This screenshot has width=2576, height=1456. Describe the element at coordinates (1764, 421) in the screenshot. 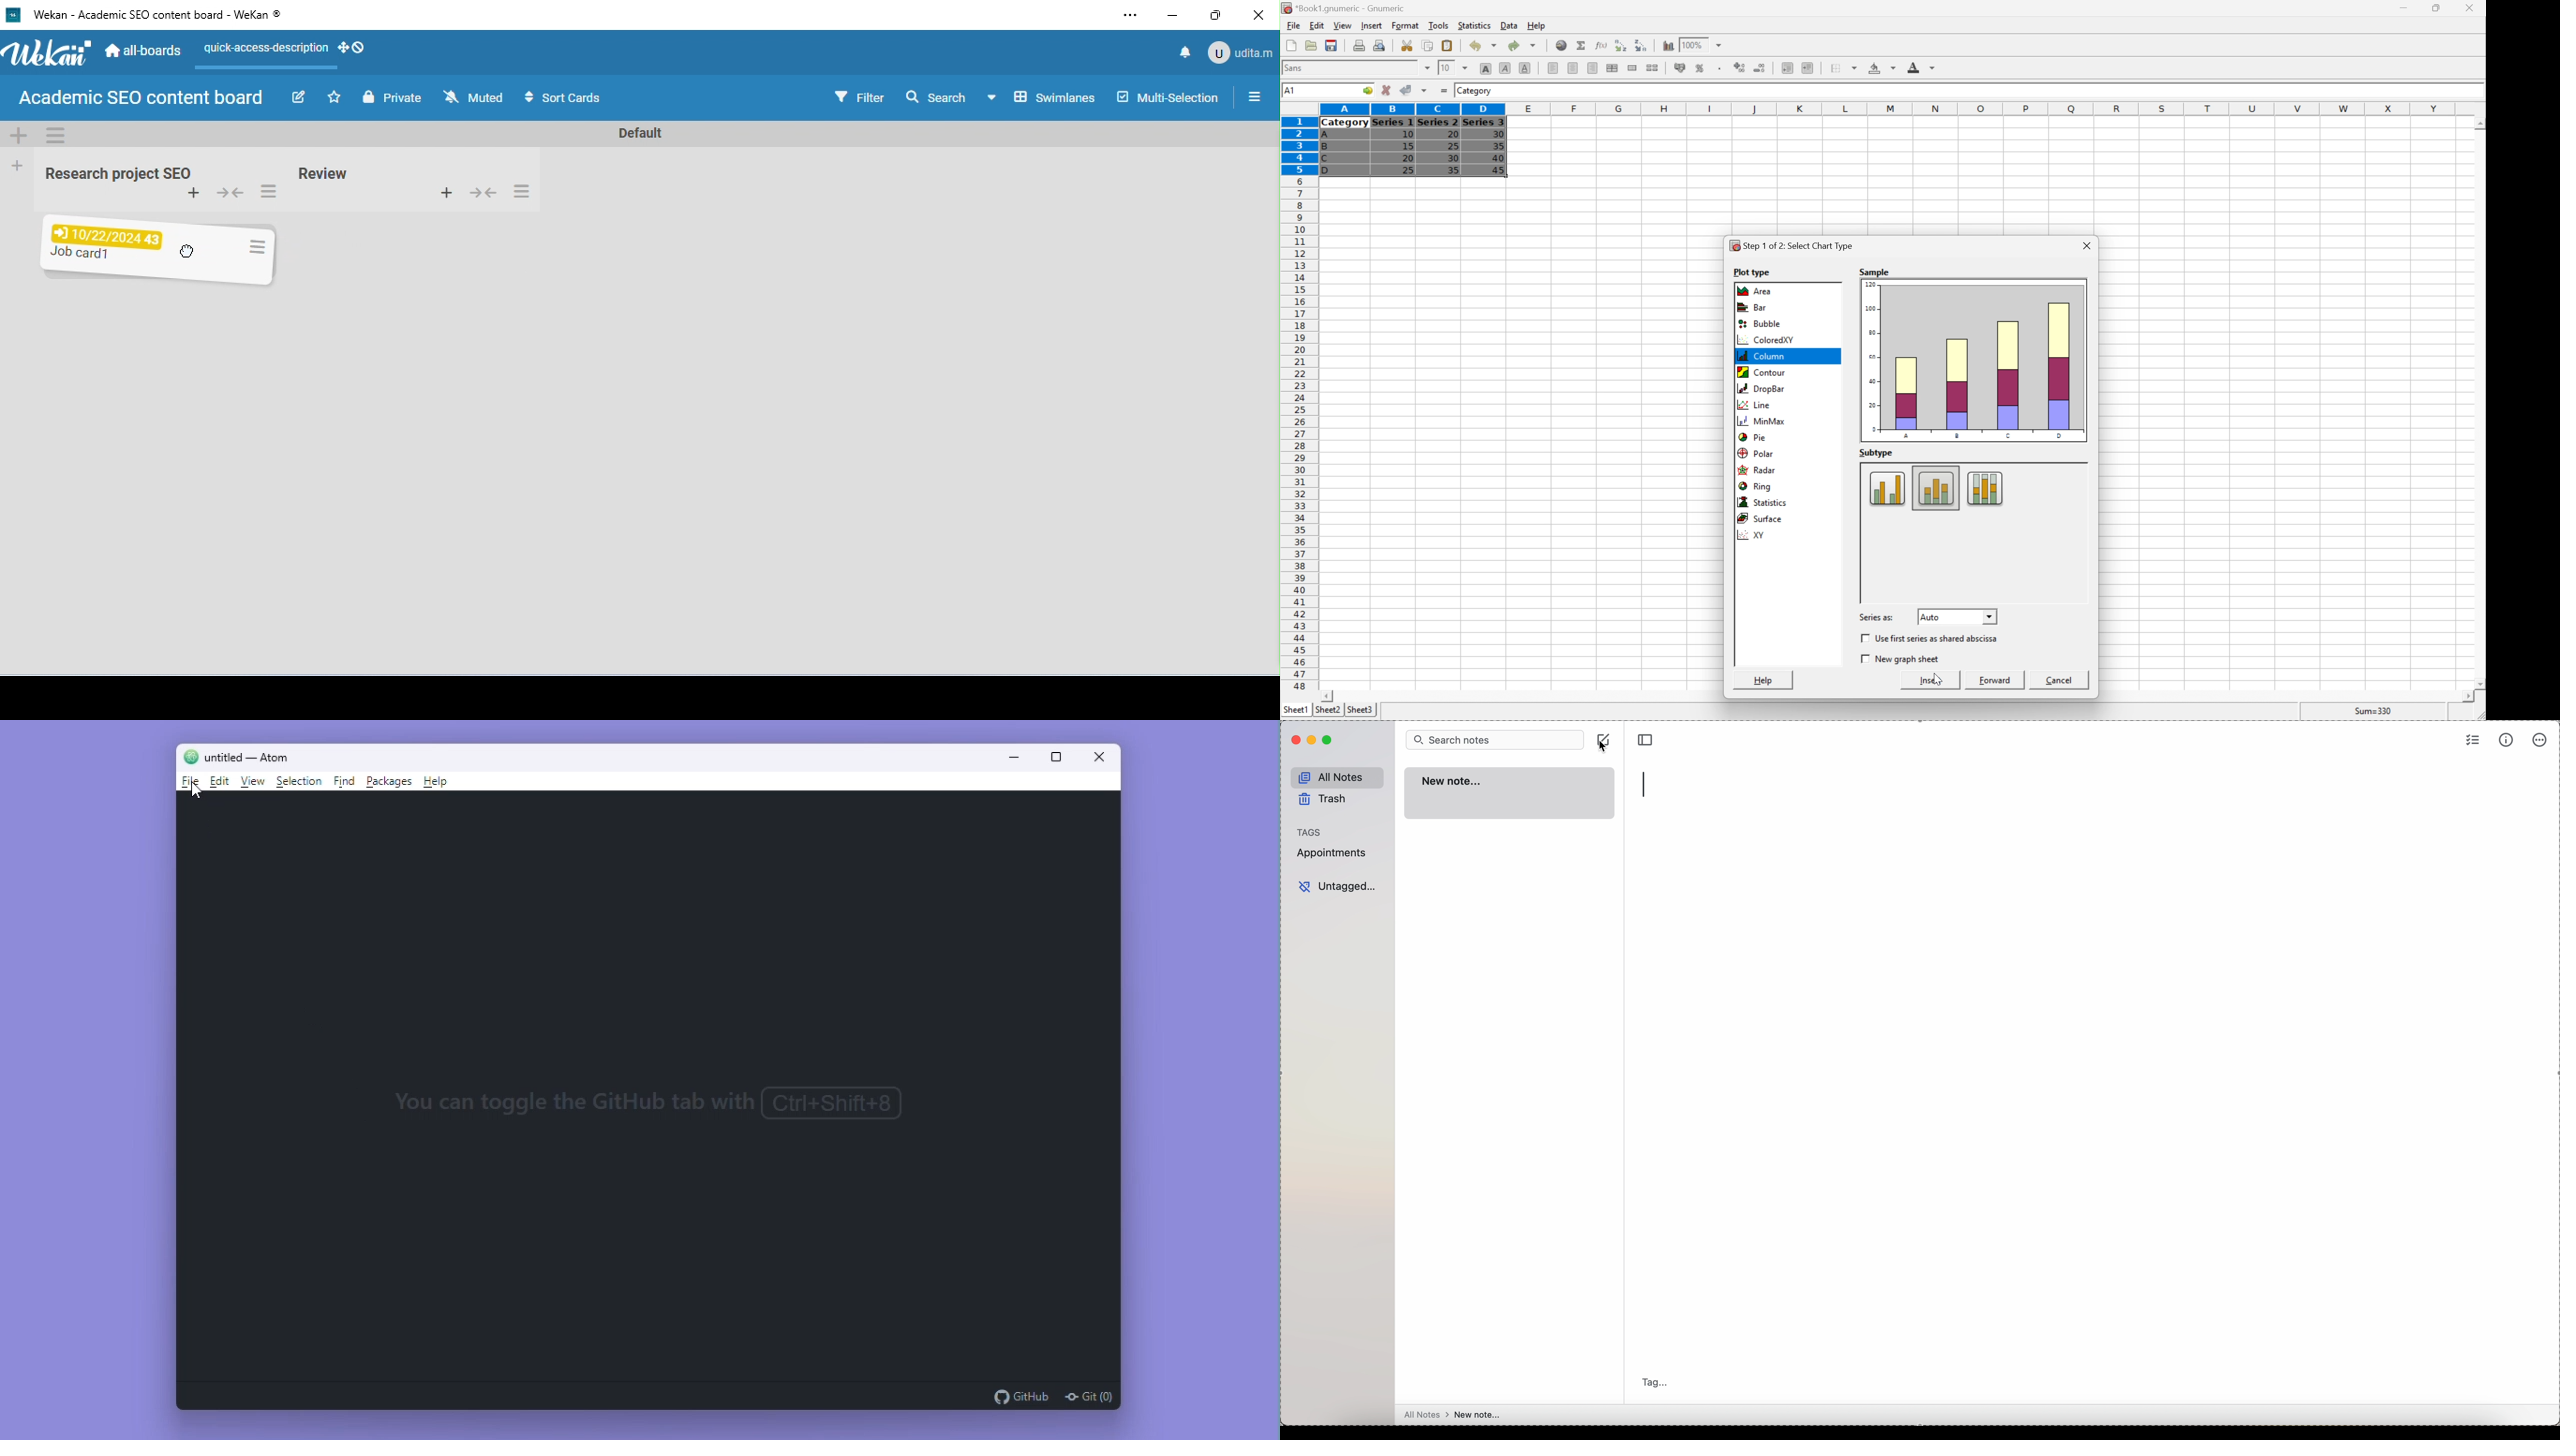

I see `MinMax` at that location.